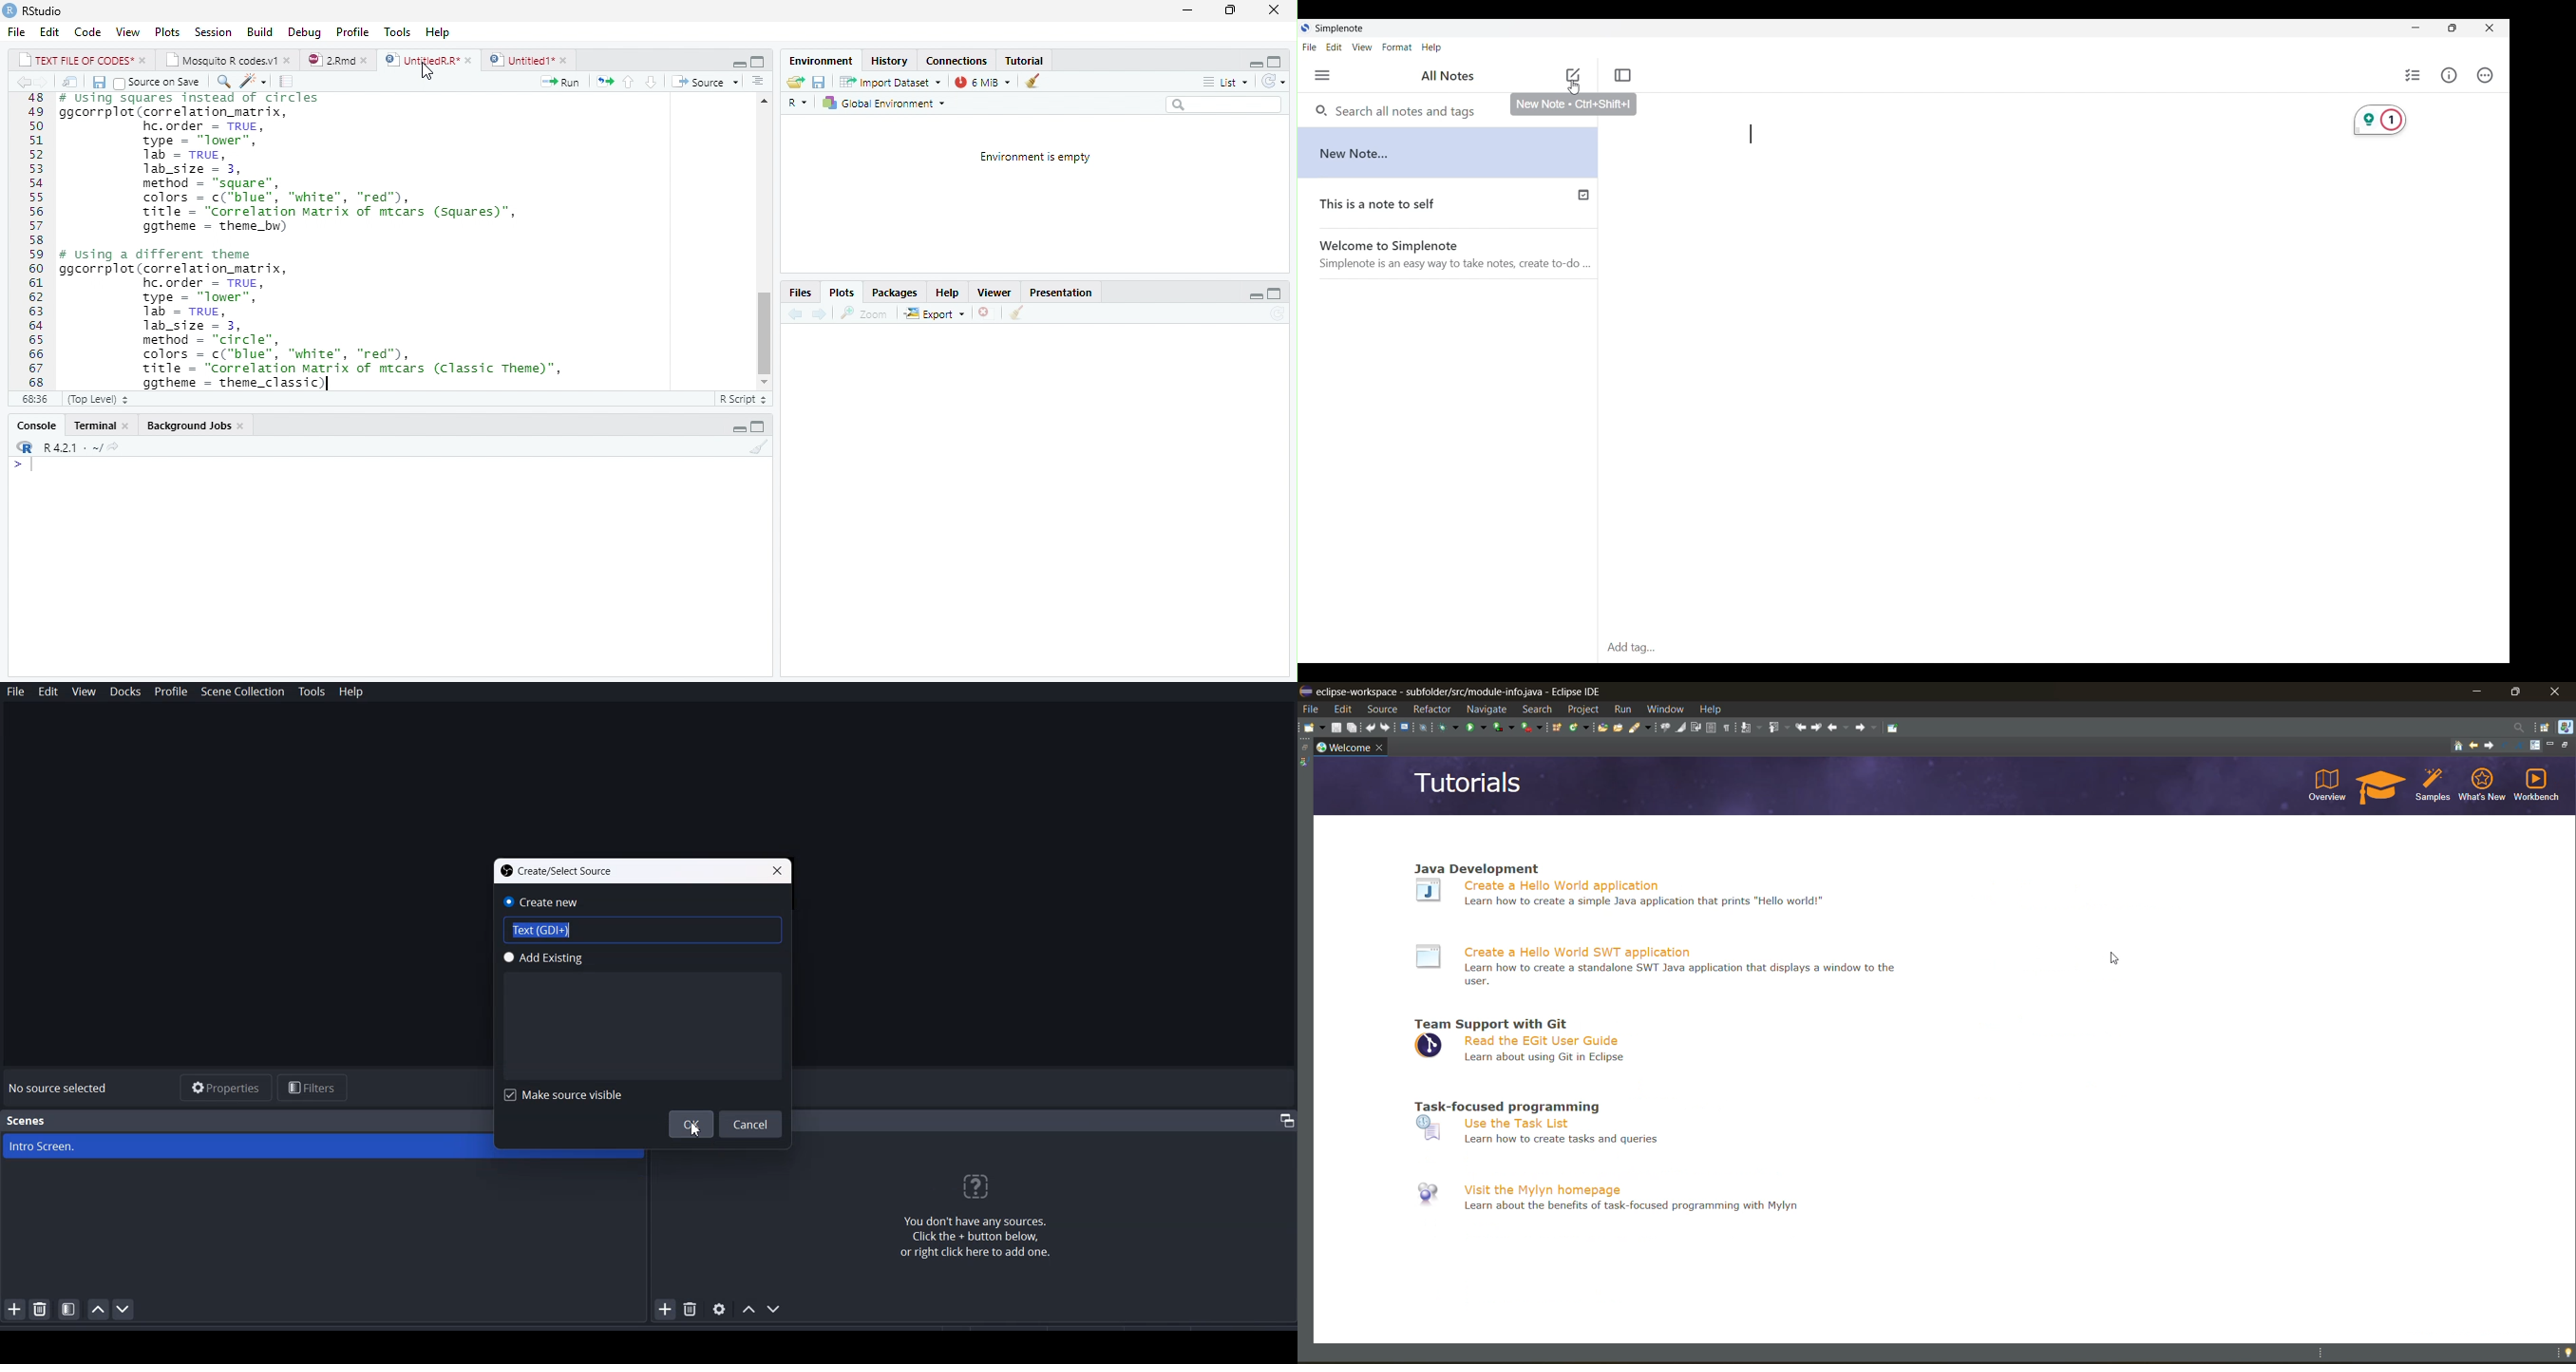  What do you see at coordinates (172, 692) in the screenshot?
I see `Profile` at bounding box center [172, 692].